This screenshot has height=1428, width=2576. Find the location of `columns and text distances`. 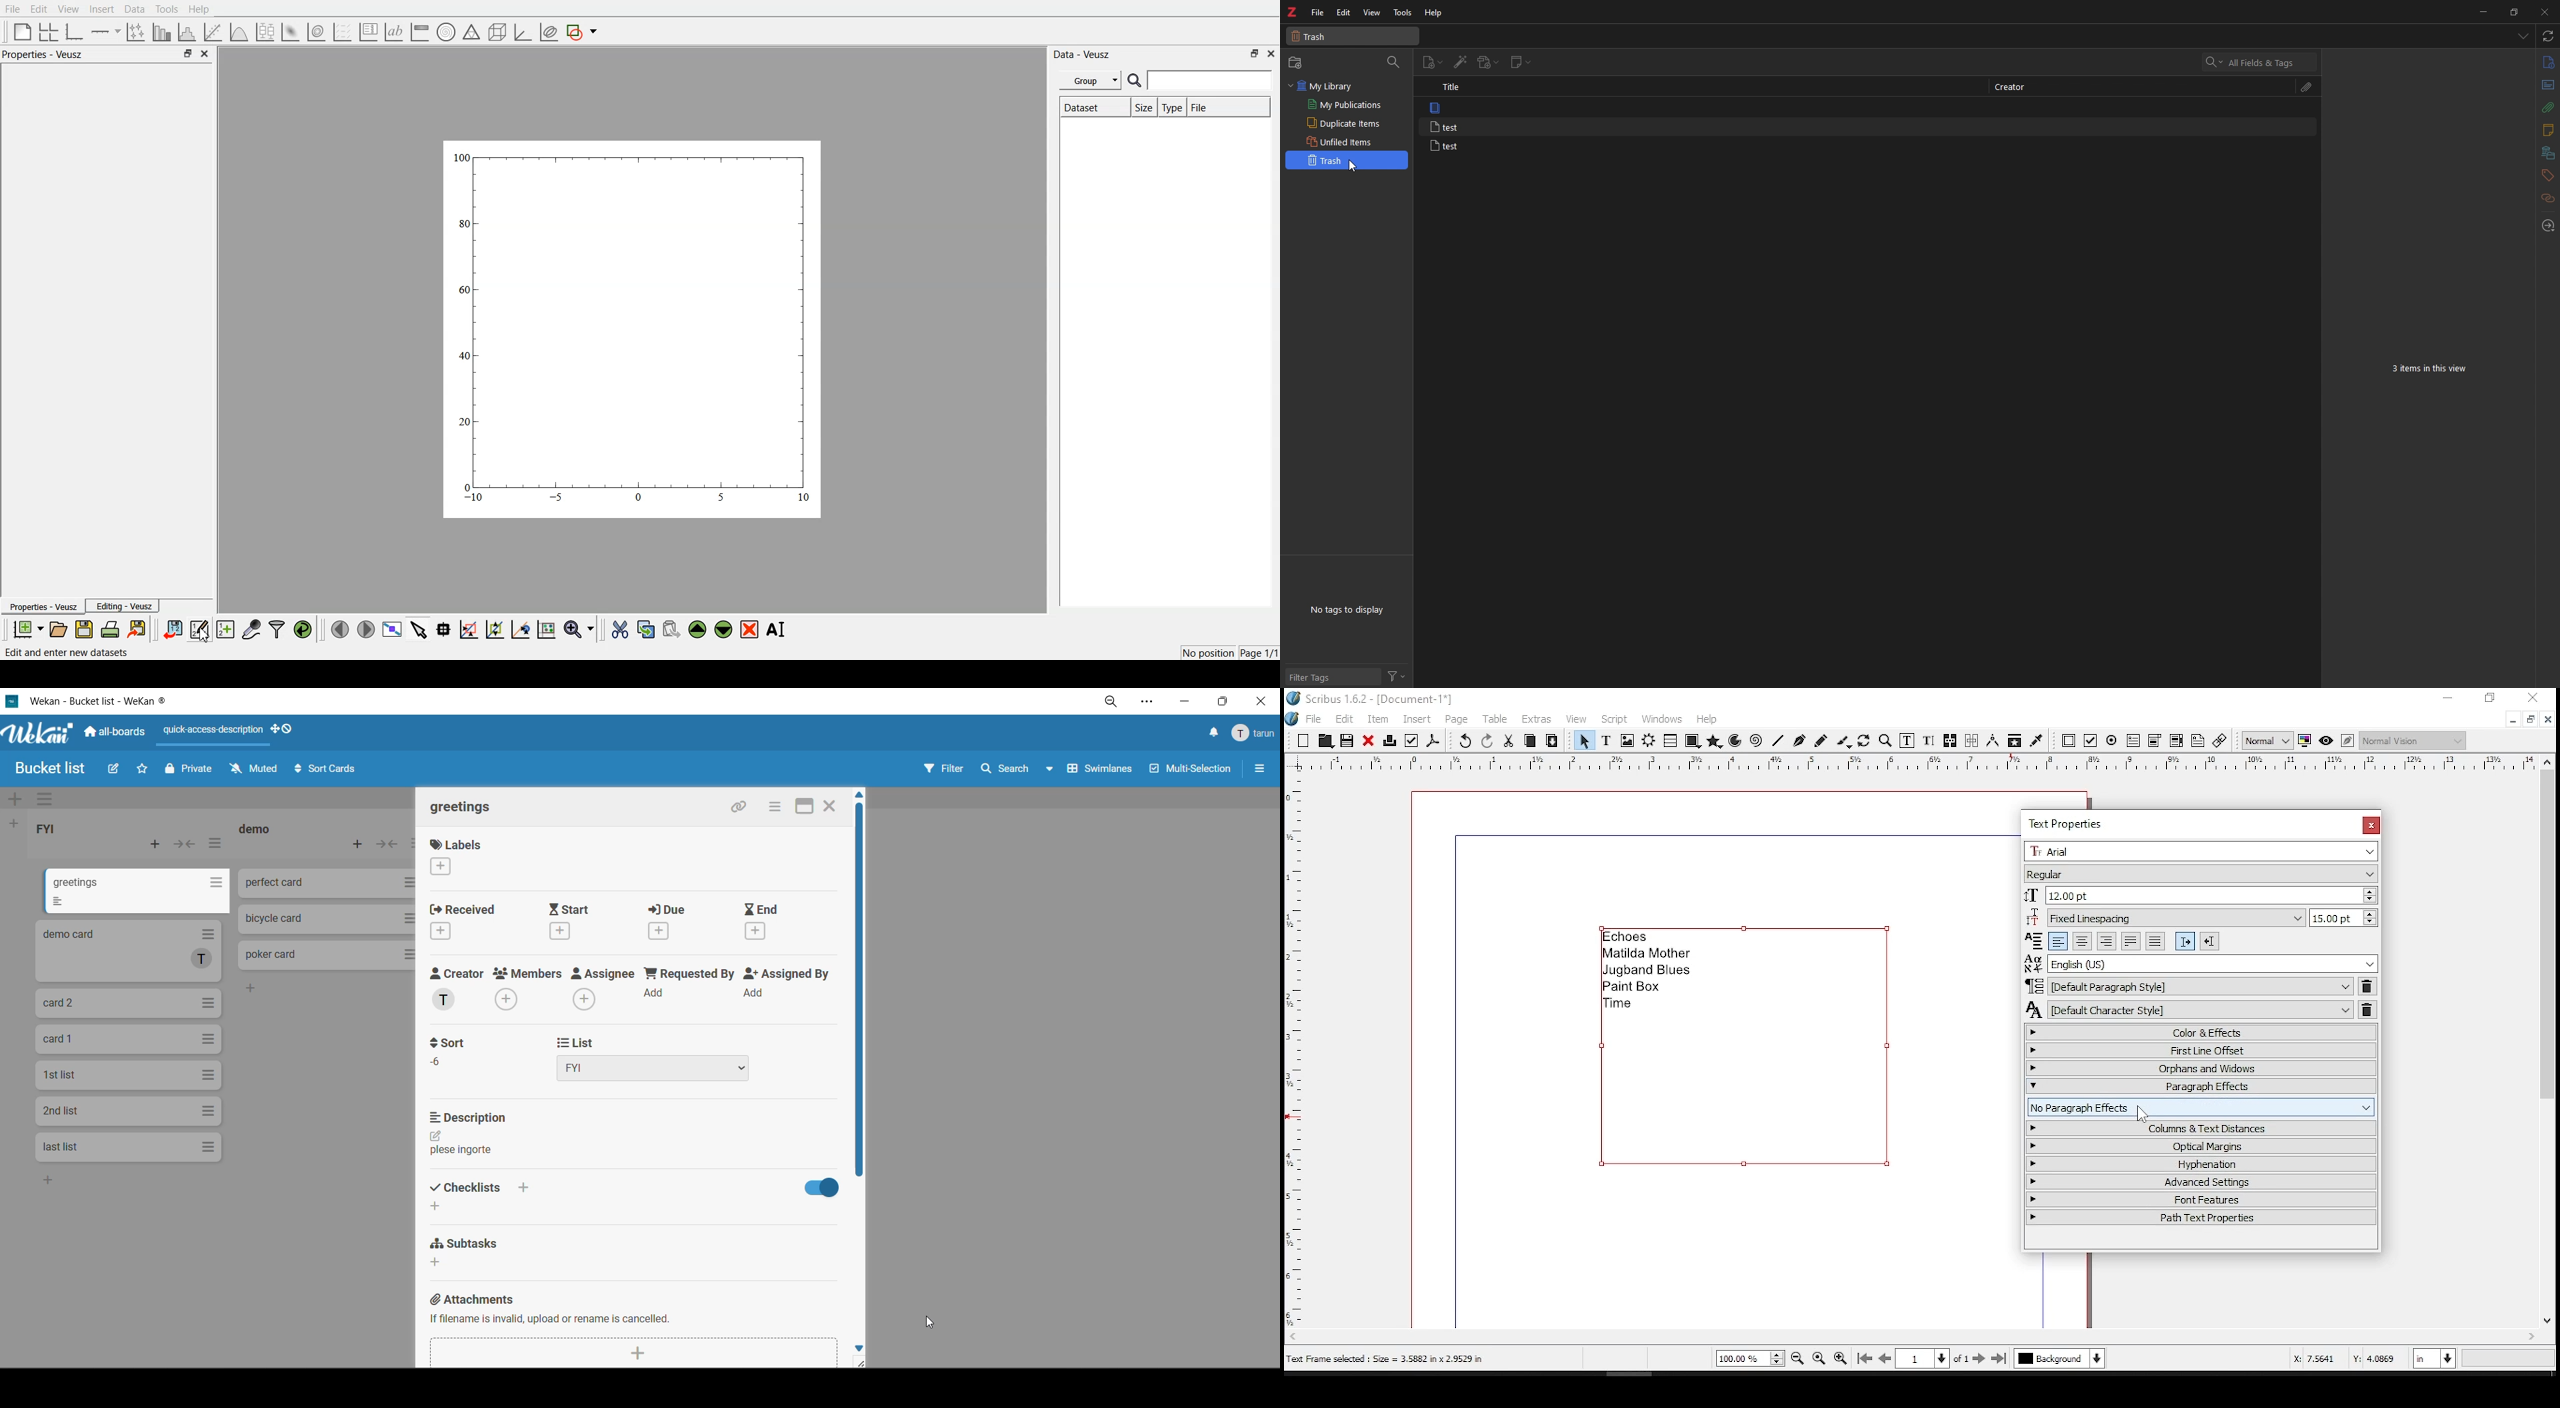

columns and text distances is located at coordinates (2201, 1104).